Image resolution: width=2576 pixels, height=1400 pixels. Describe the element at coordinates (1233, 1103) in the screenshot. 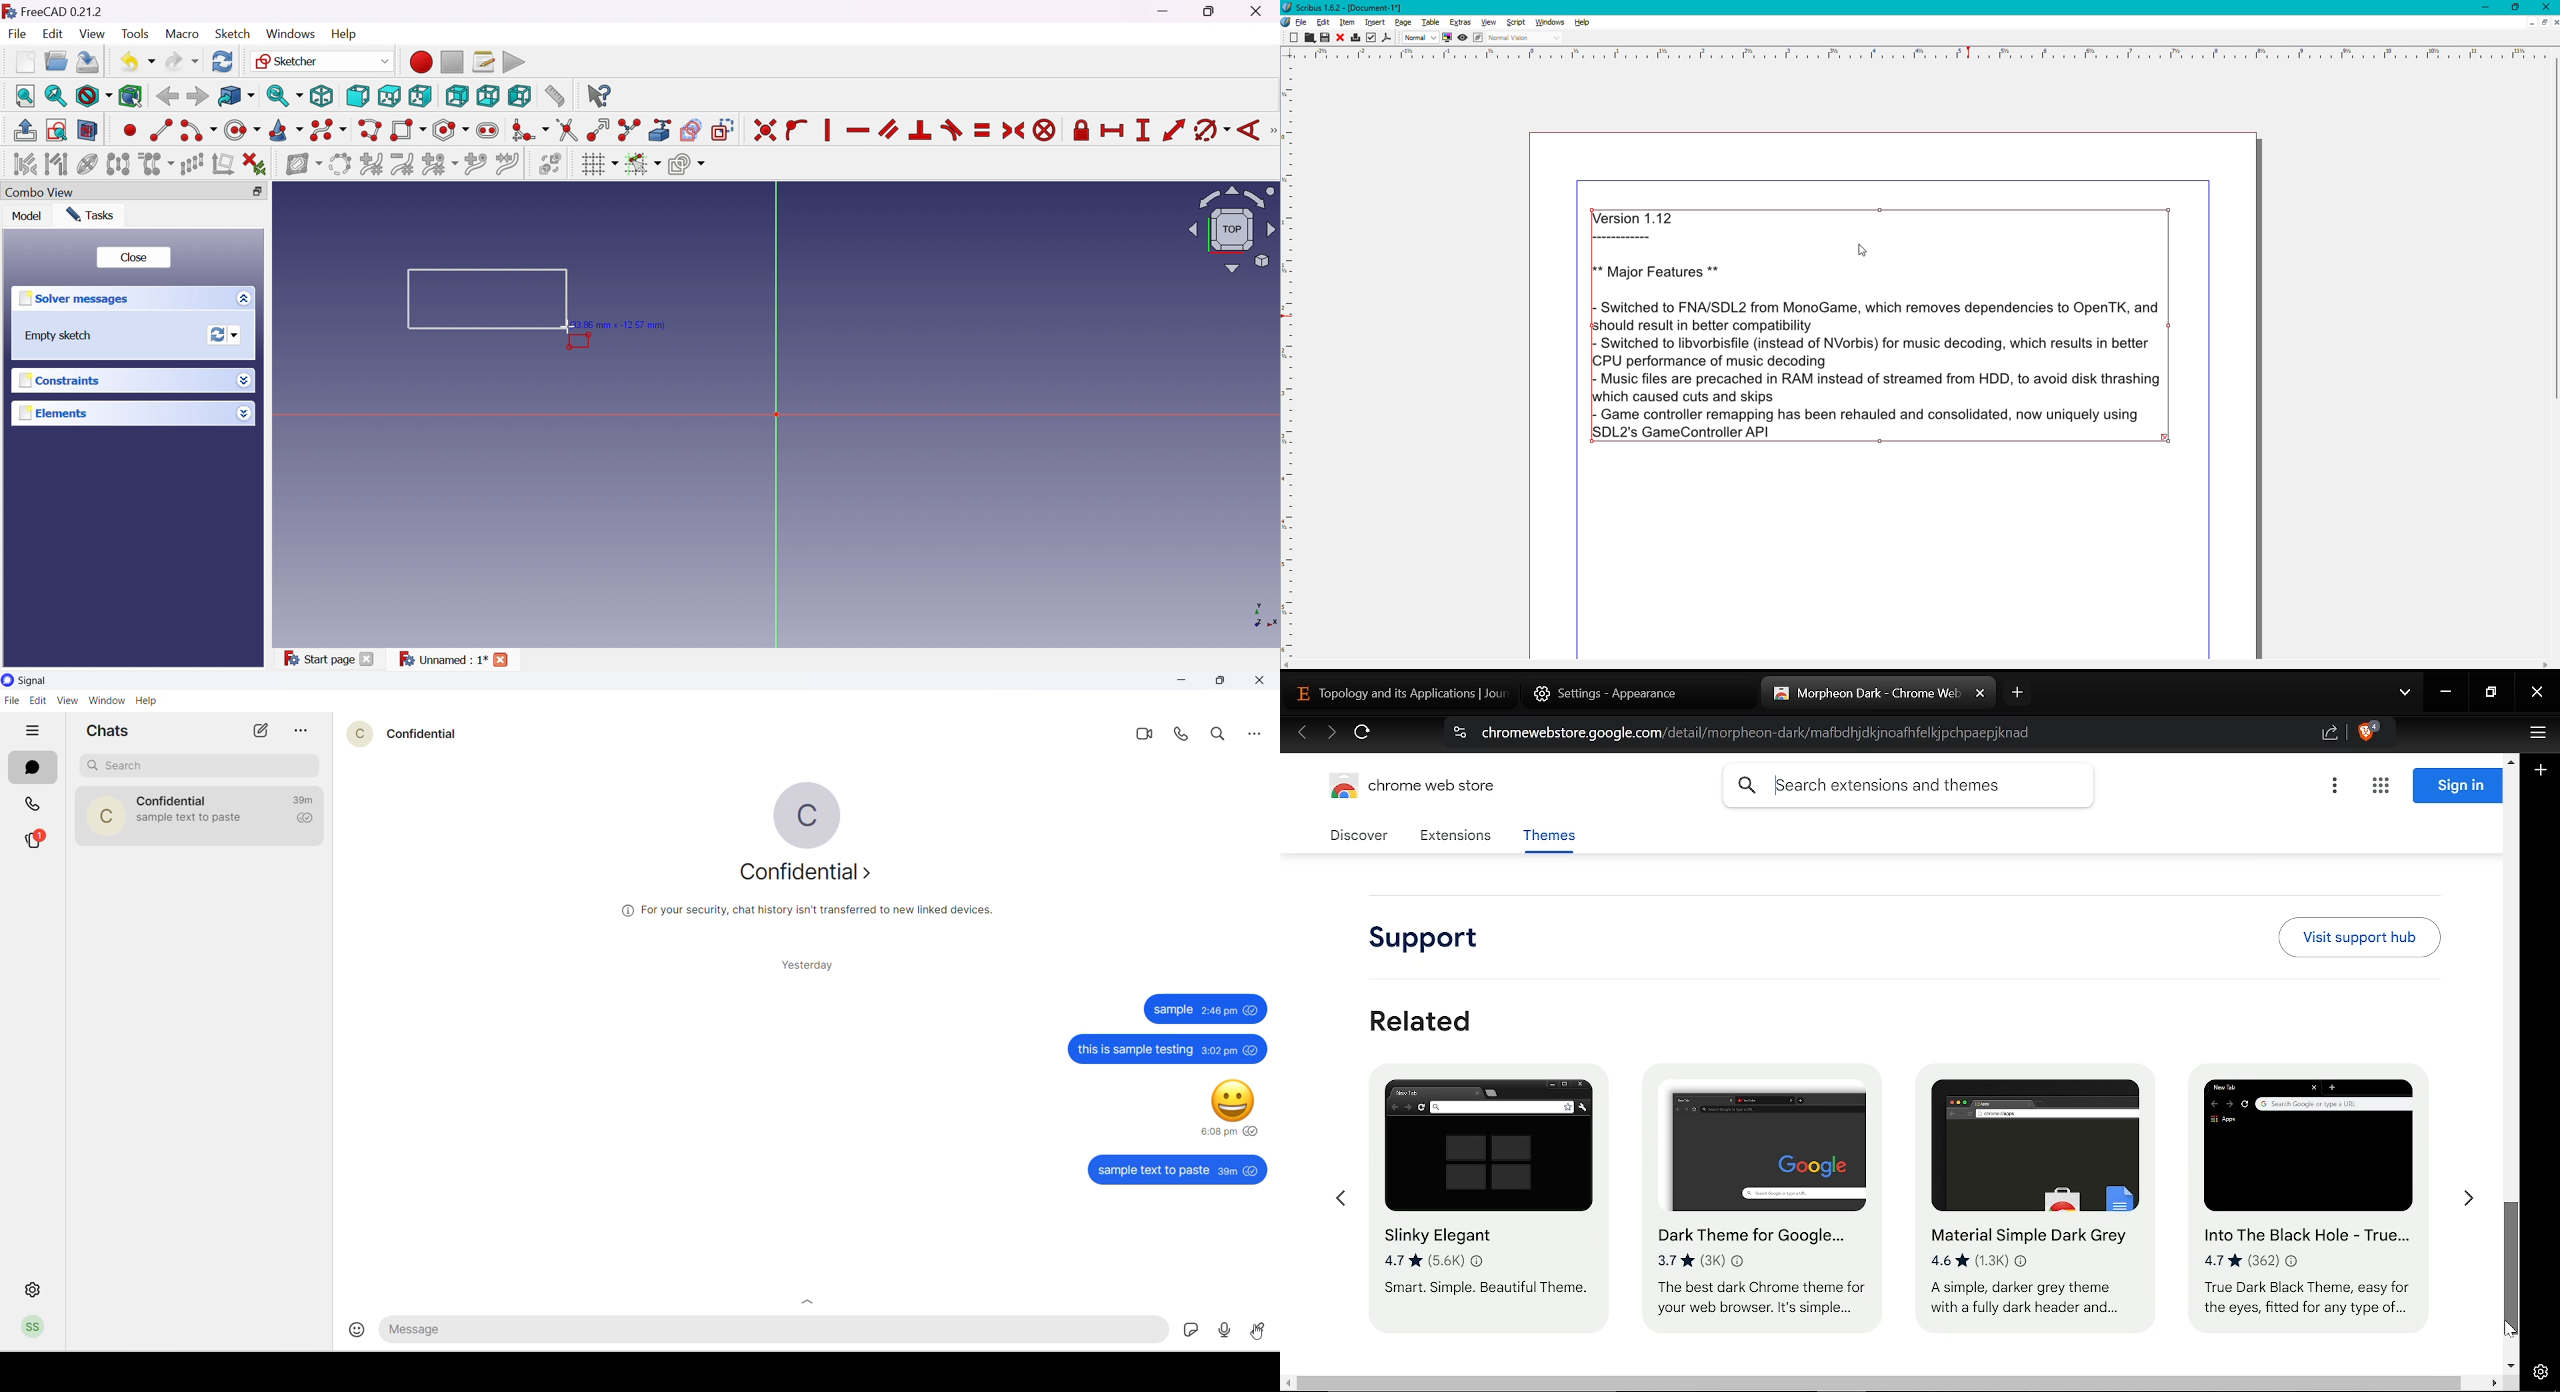

I see `Smiley emoji` at that location.